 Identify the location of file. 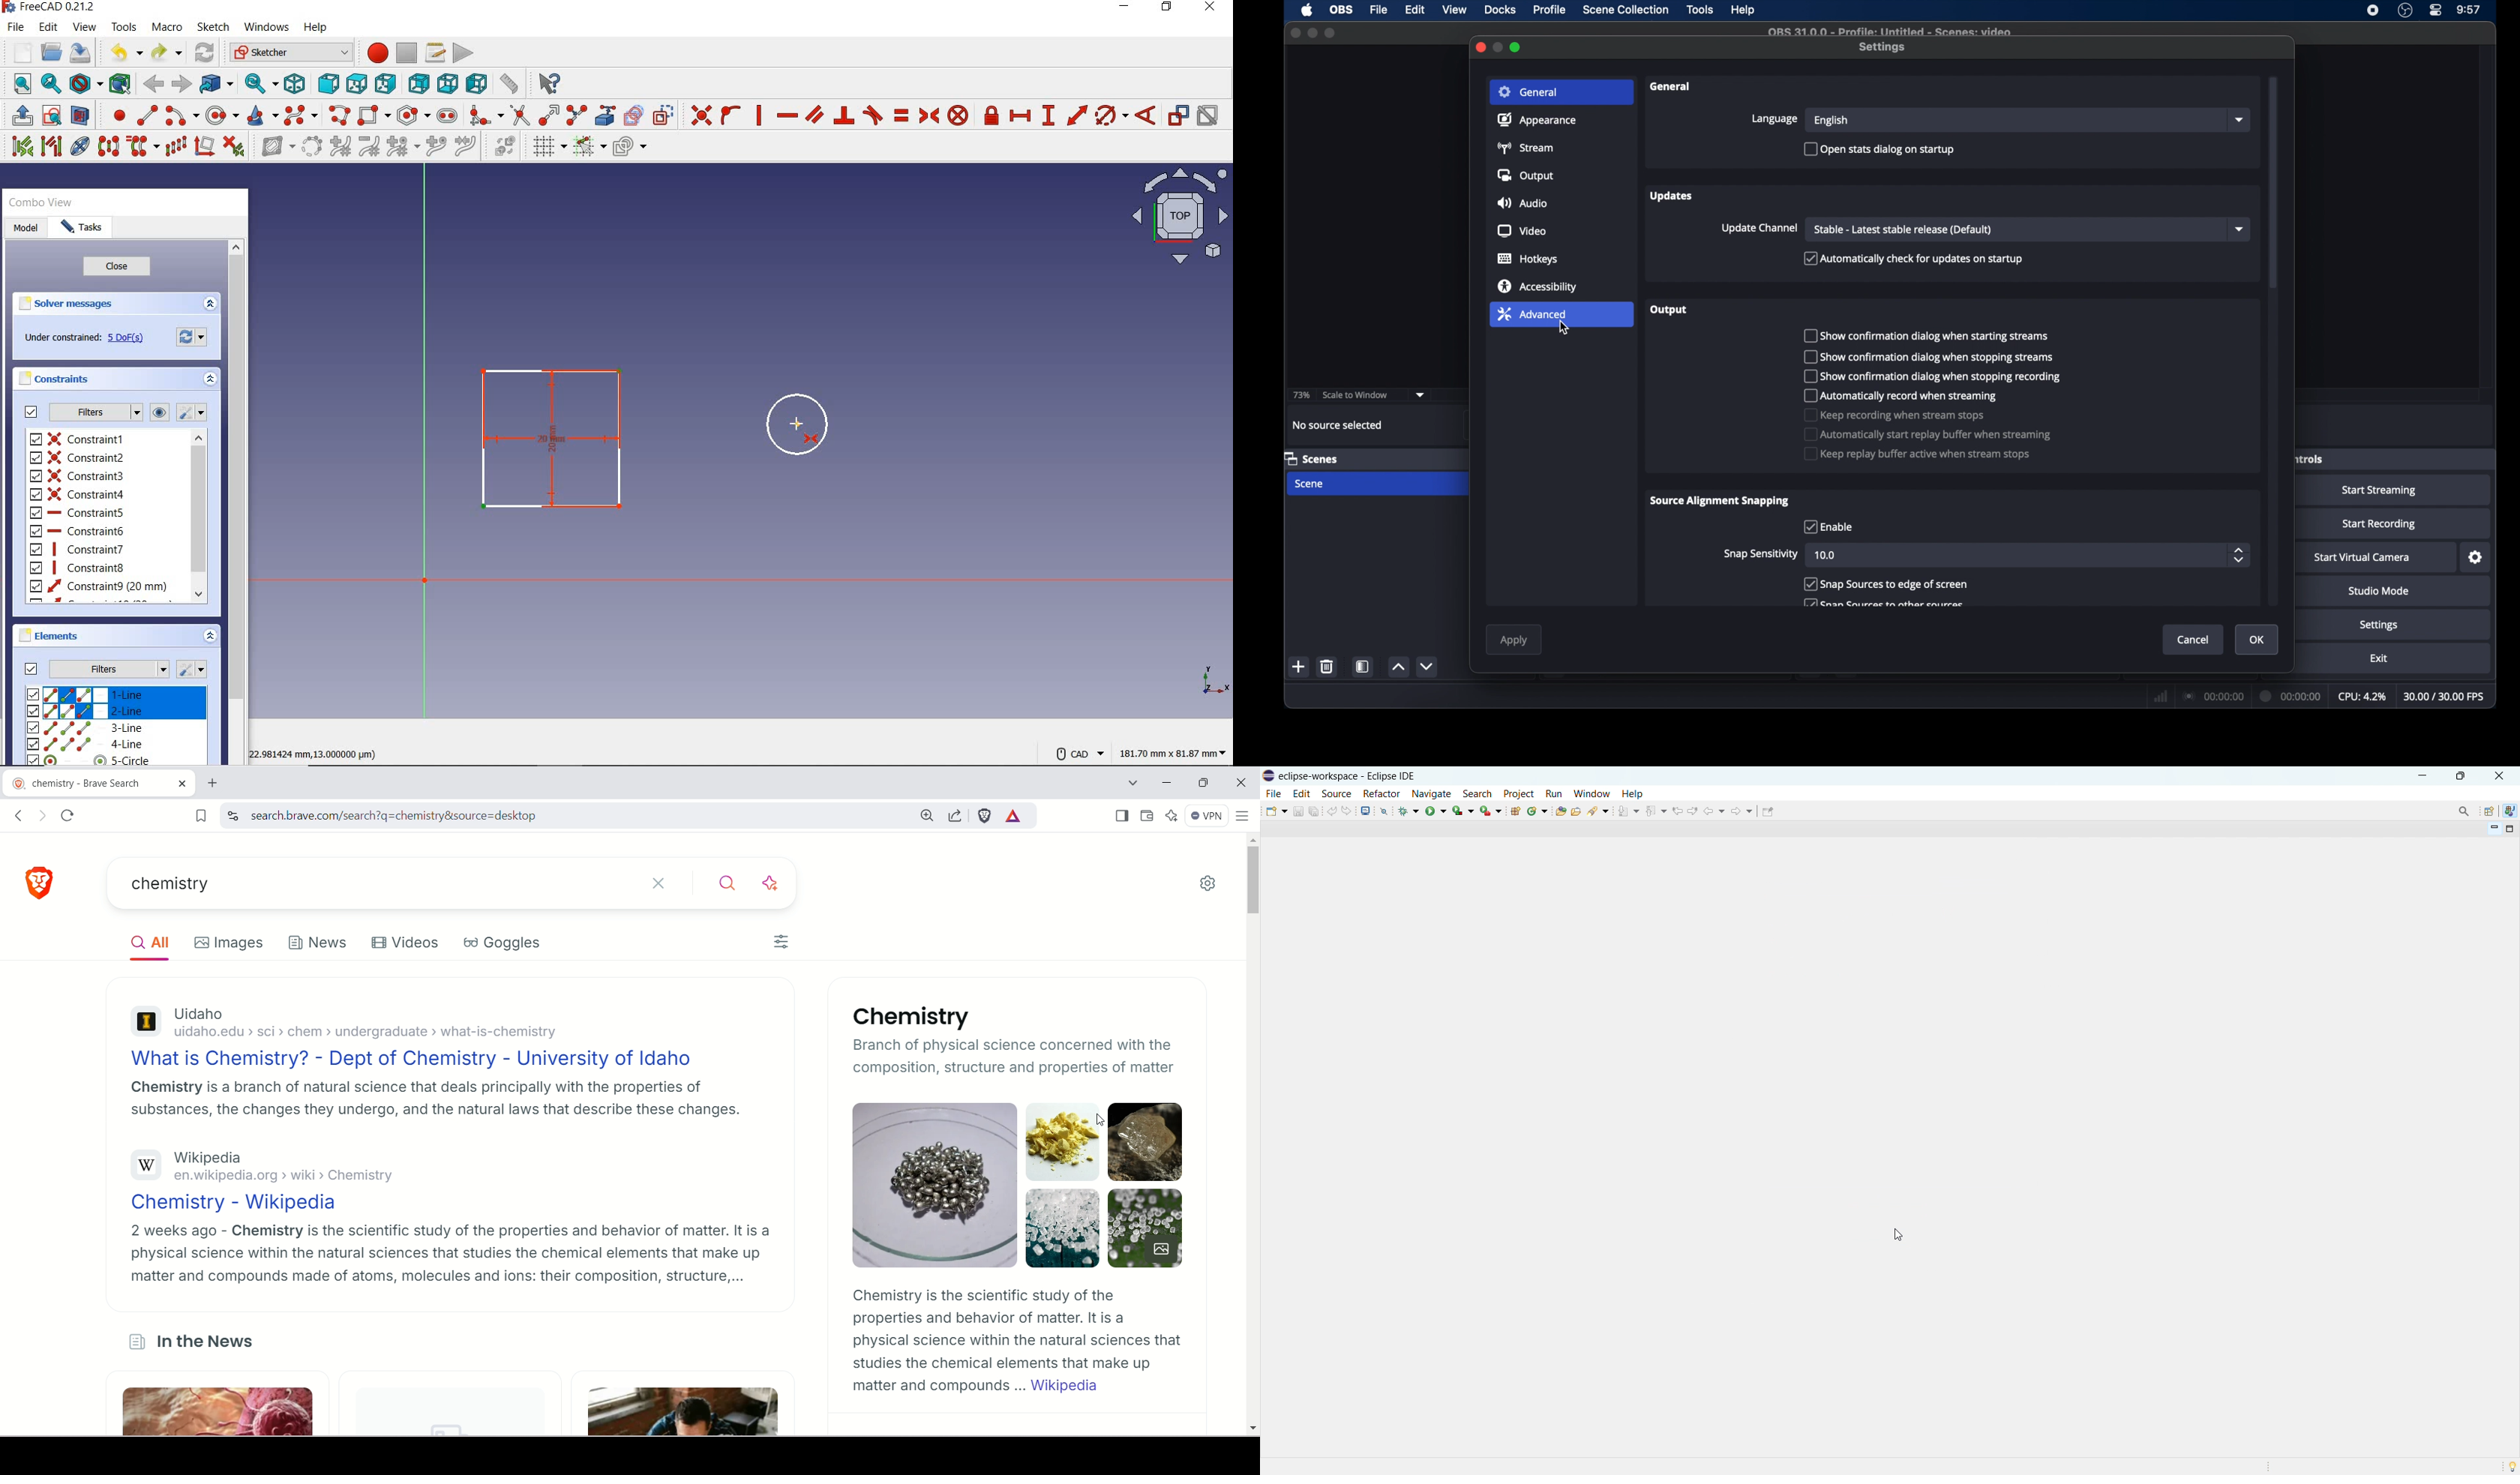
(15, 27).